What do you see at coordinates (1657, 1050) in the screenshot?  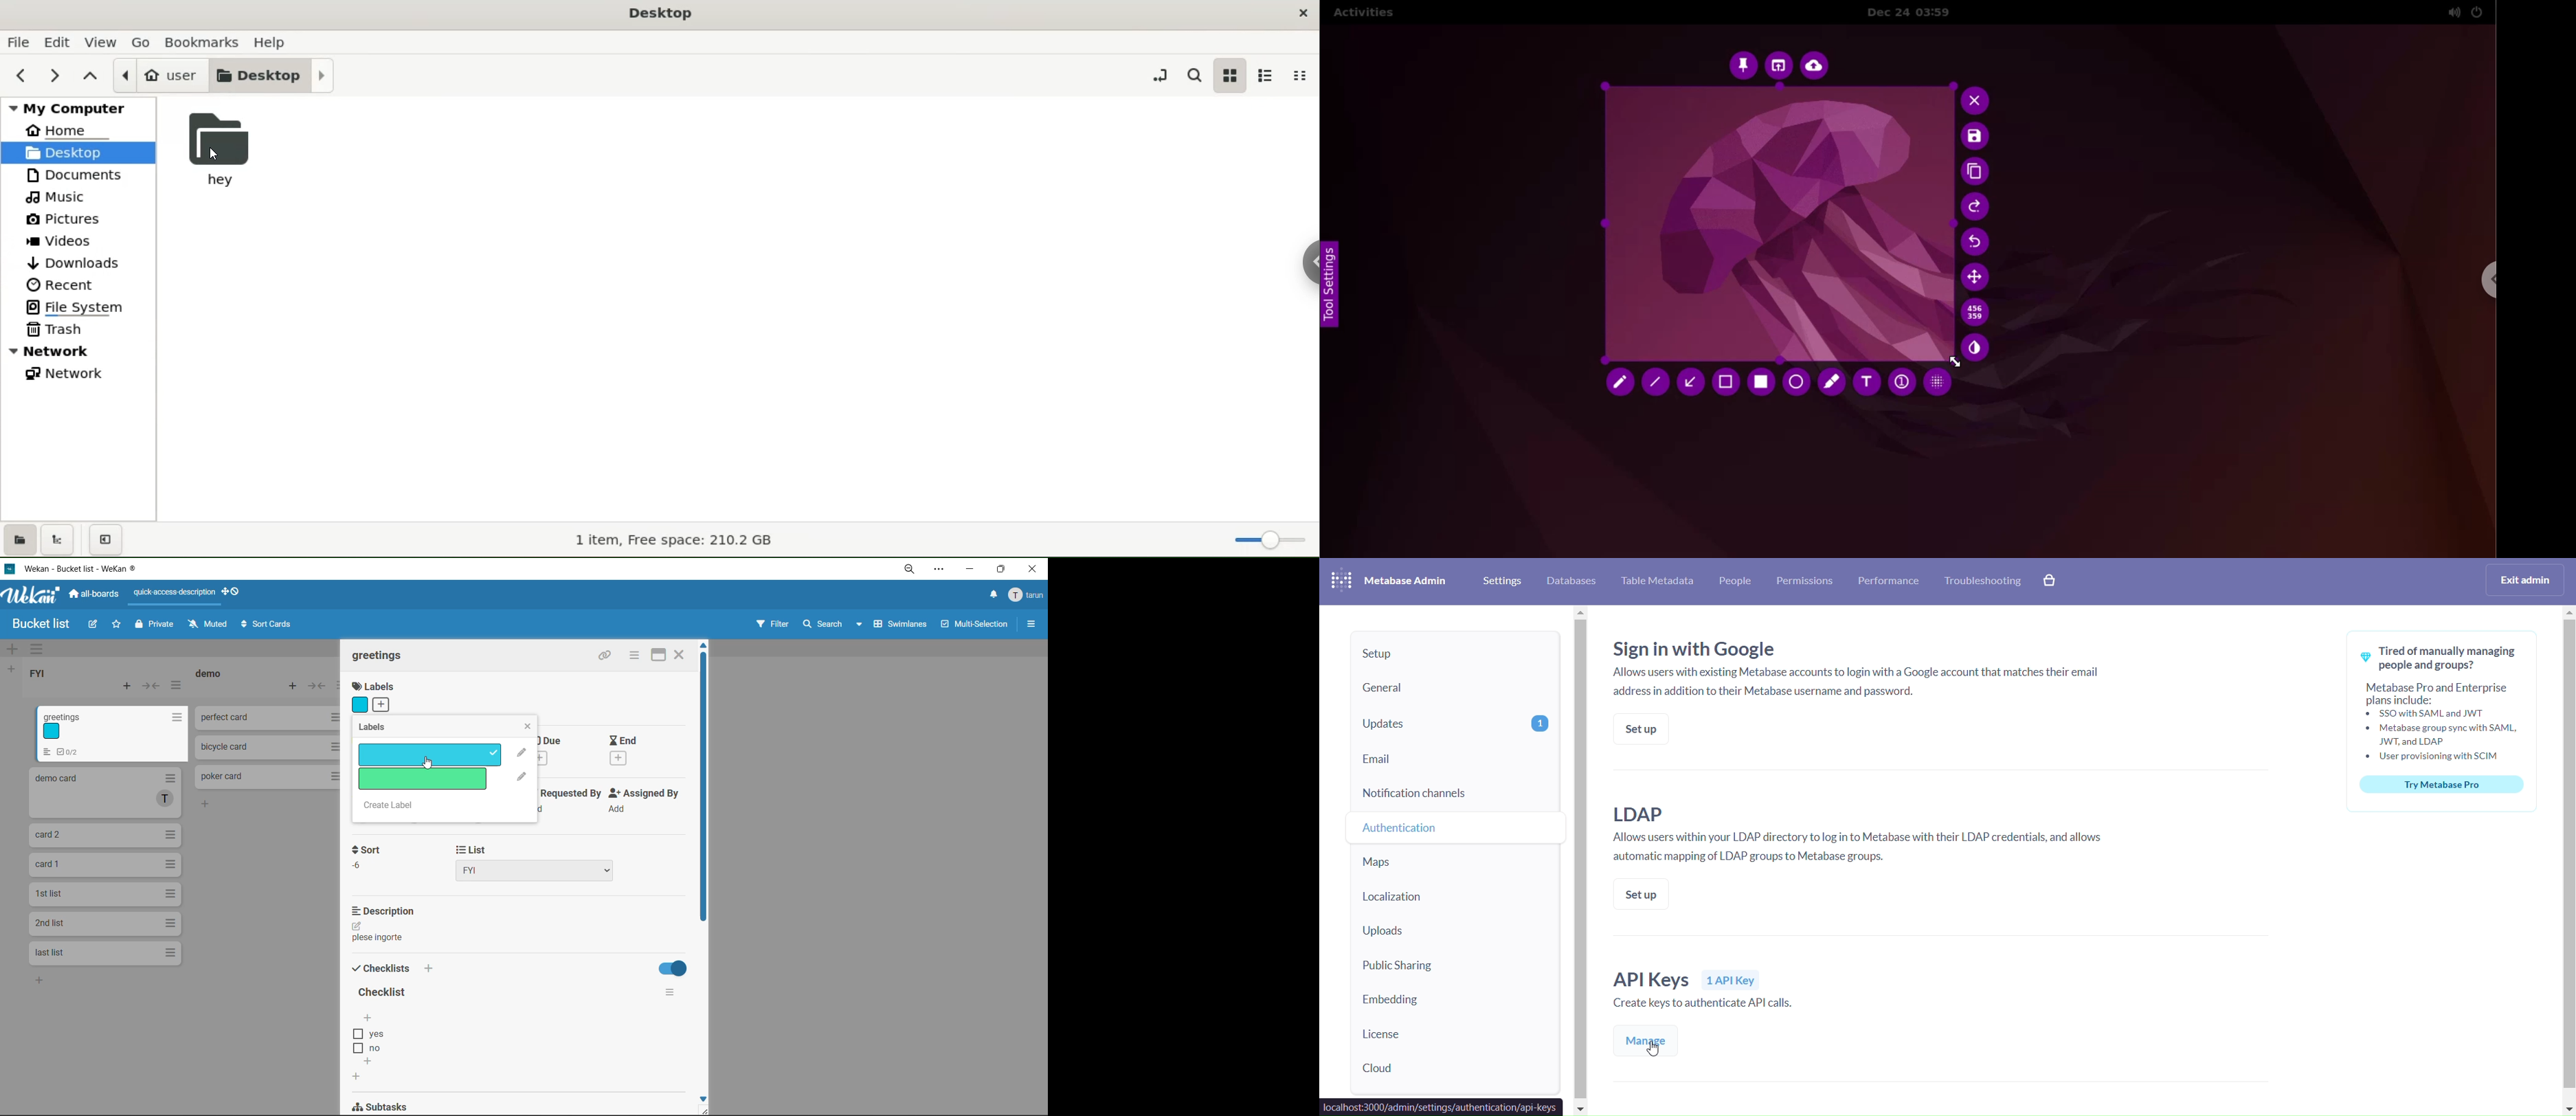 I see `cursor` at bounding box center [1657, 1050].